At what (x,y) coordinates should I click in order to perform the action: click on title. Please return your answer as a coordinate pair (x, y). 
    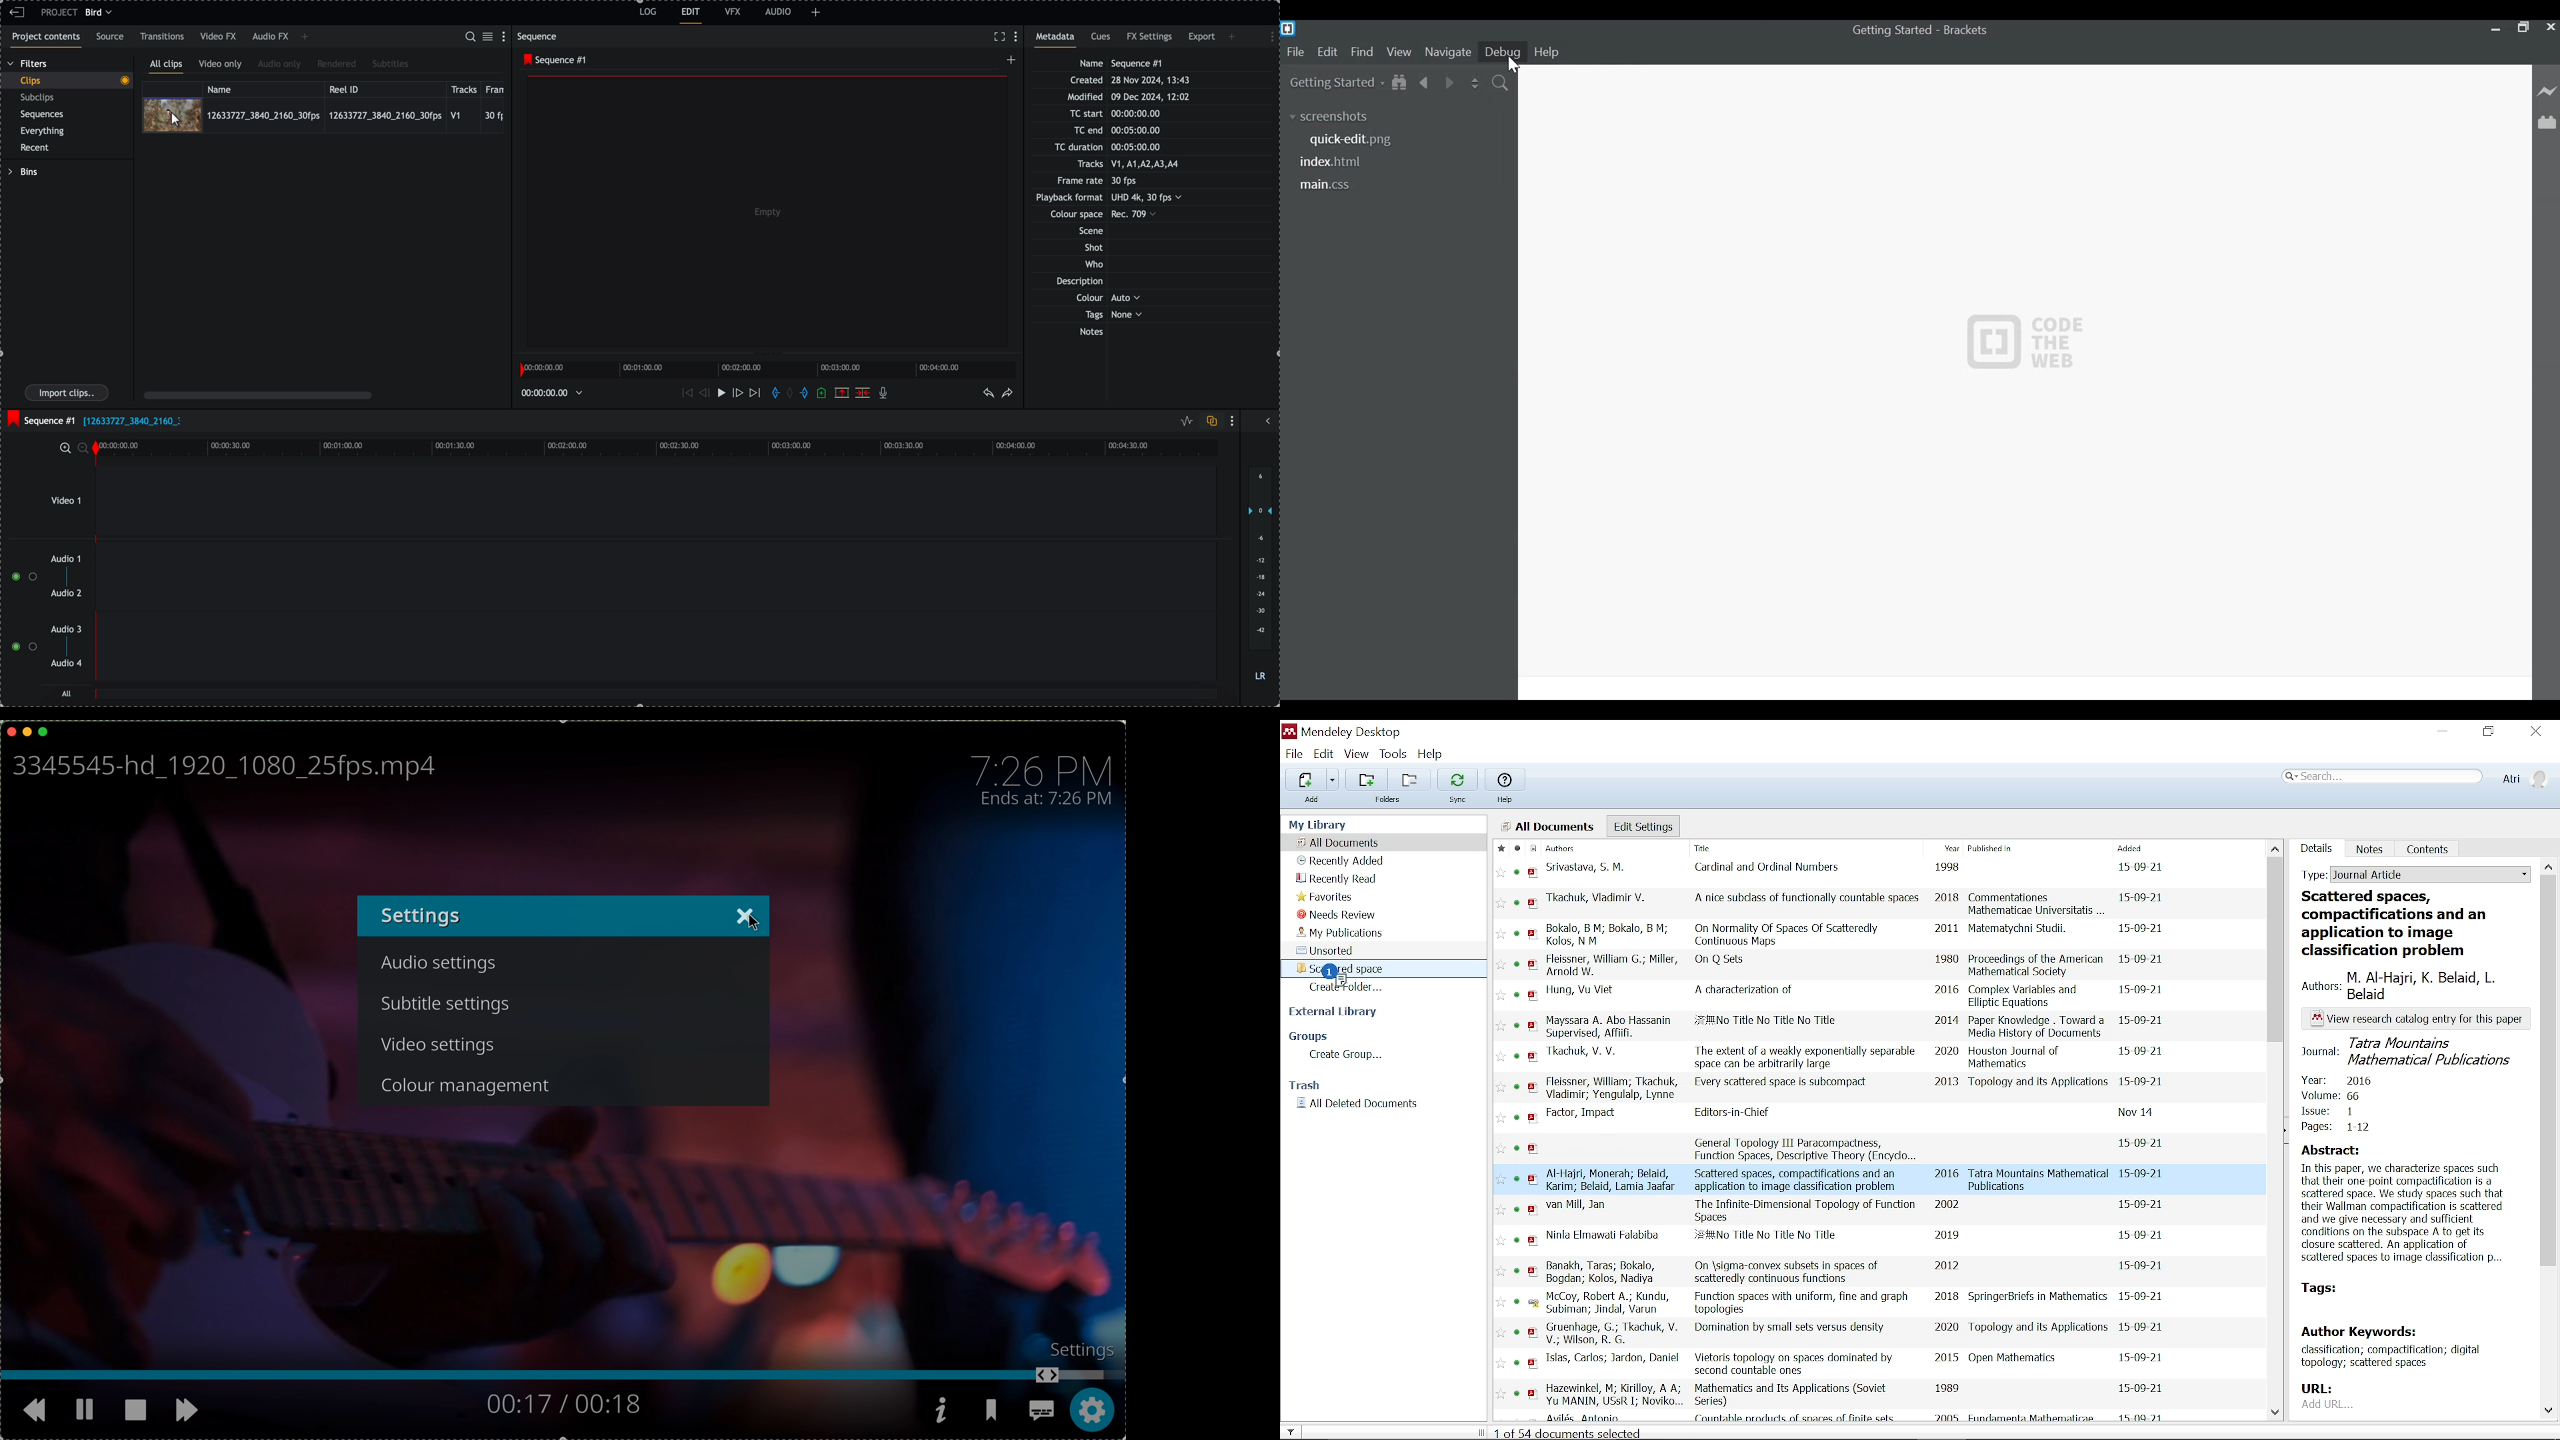
    Looking at the image, I should click on (1807, 1148).